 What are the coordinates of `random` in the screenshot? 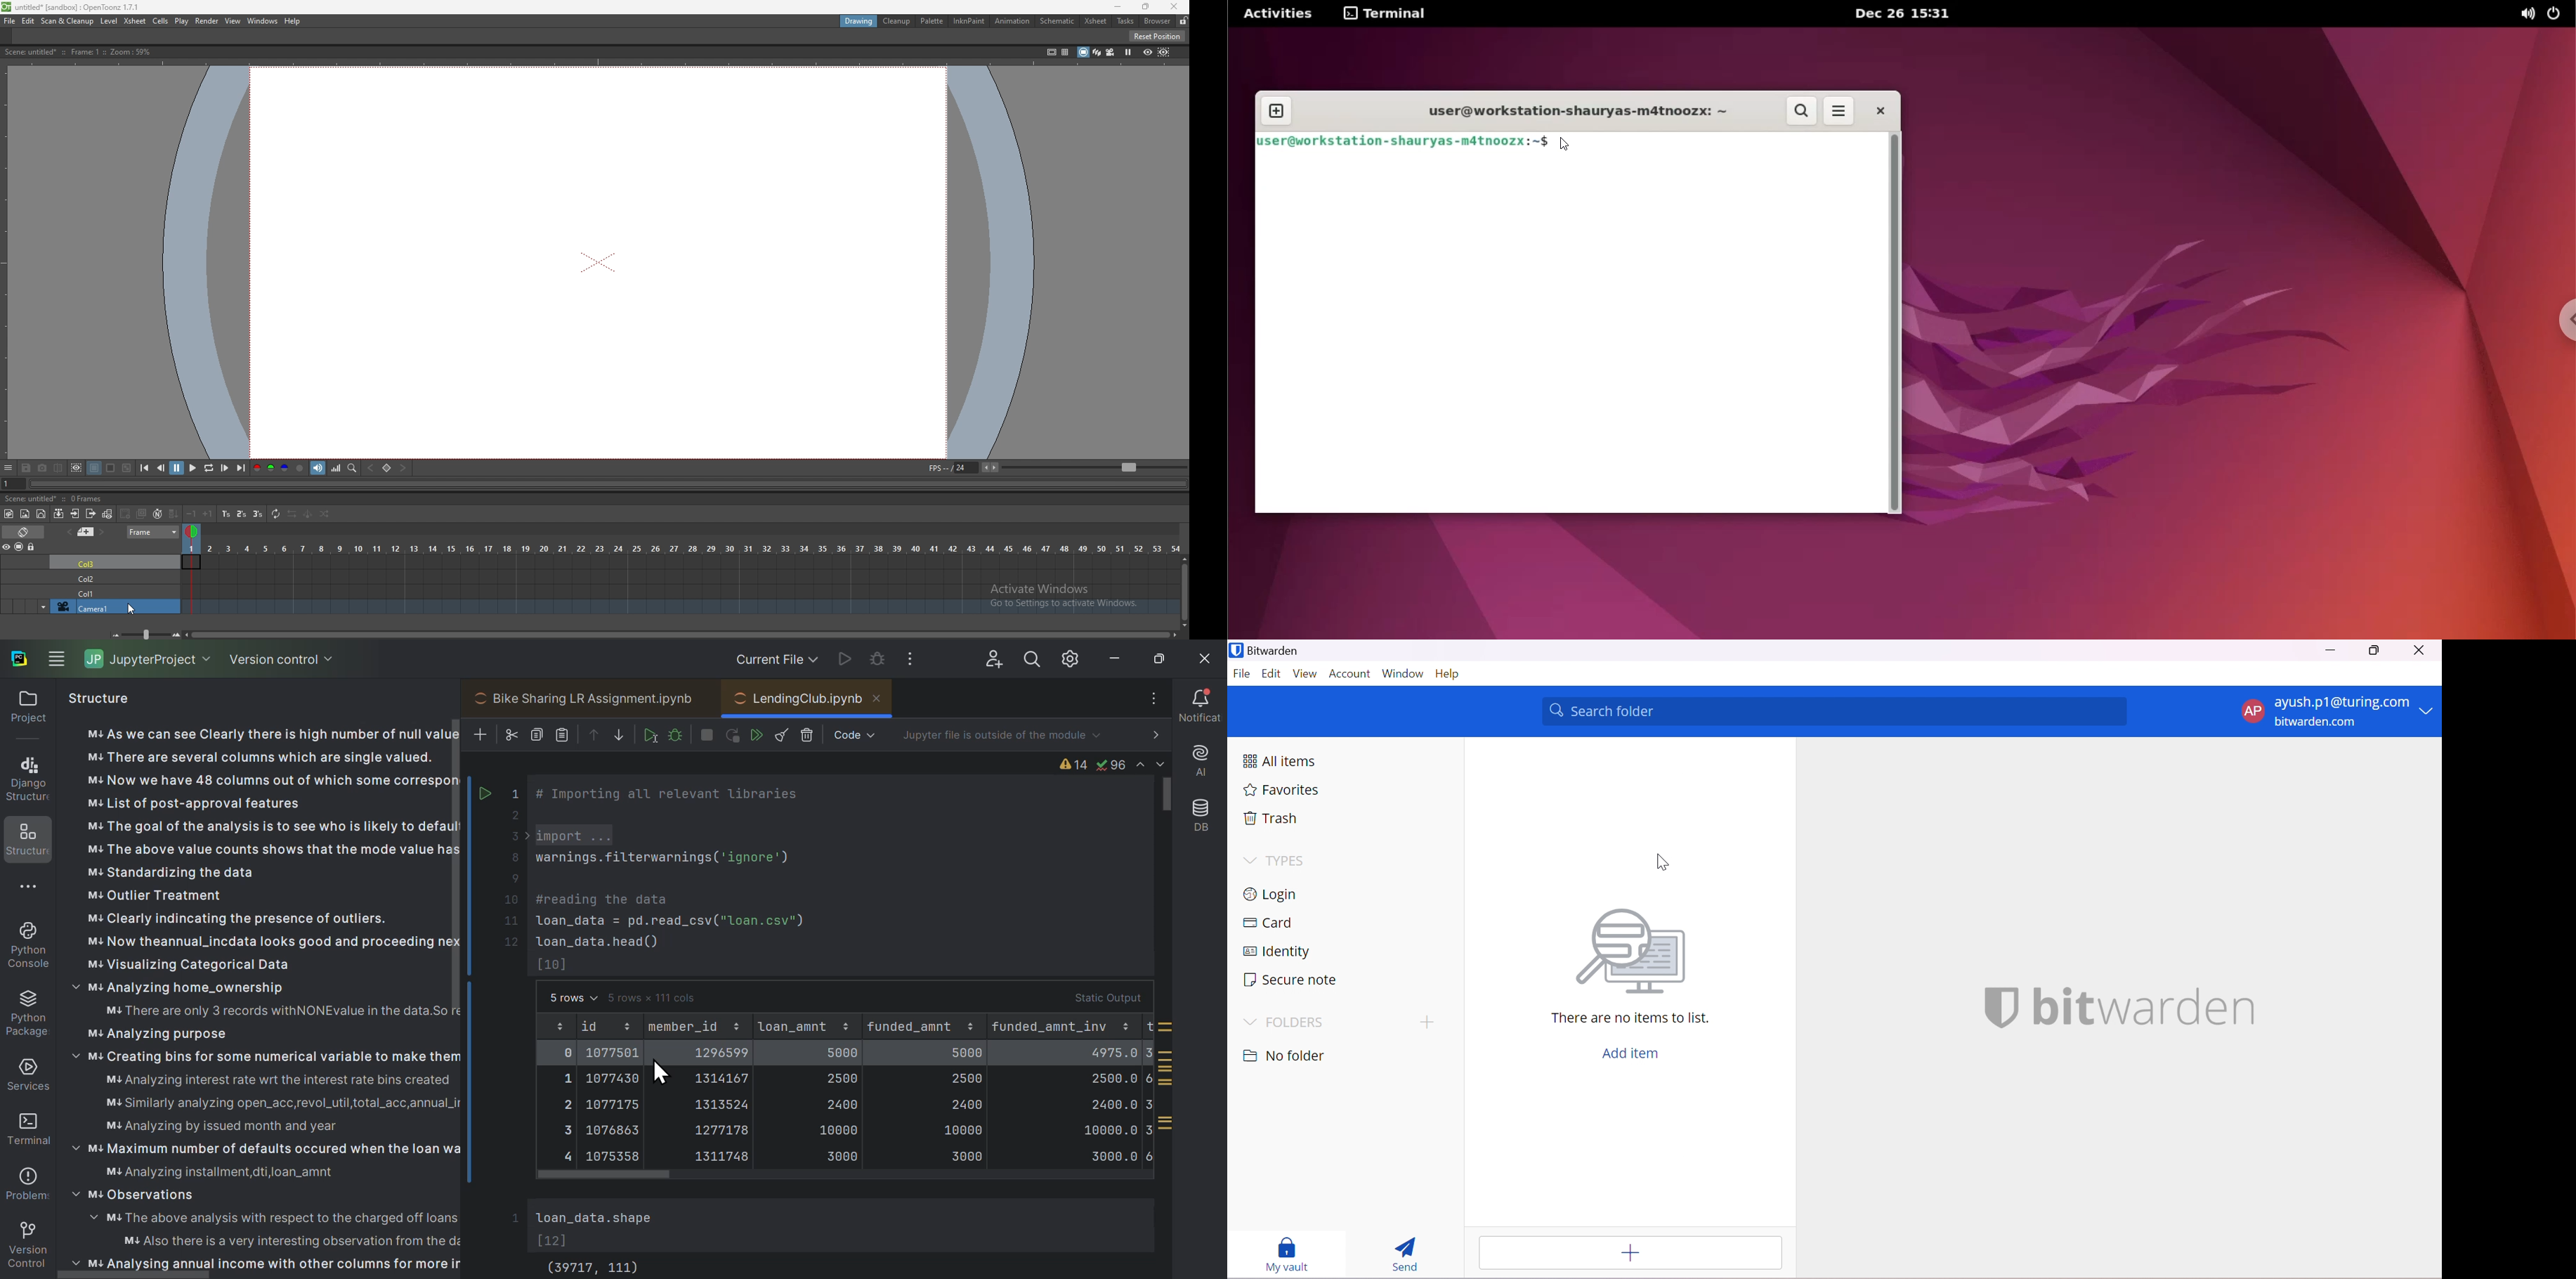 It's located at (325, 515).